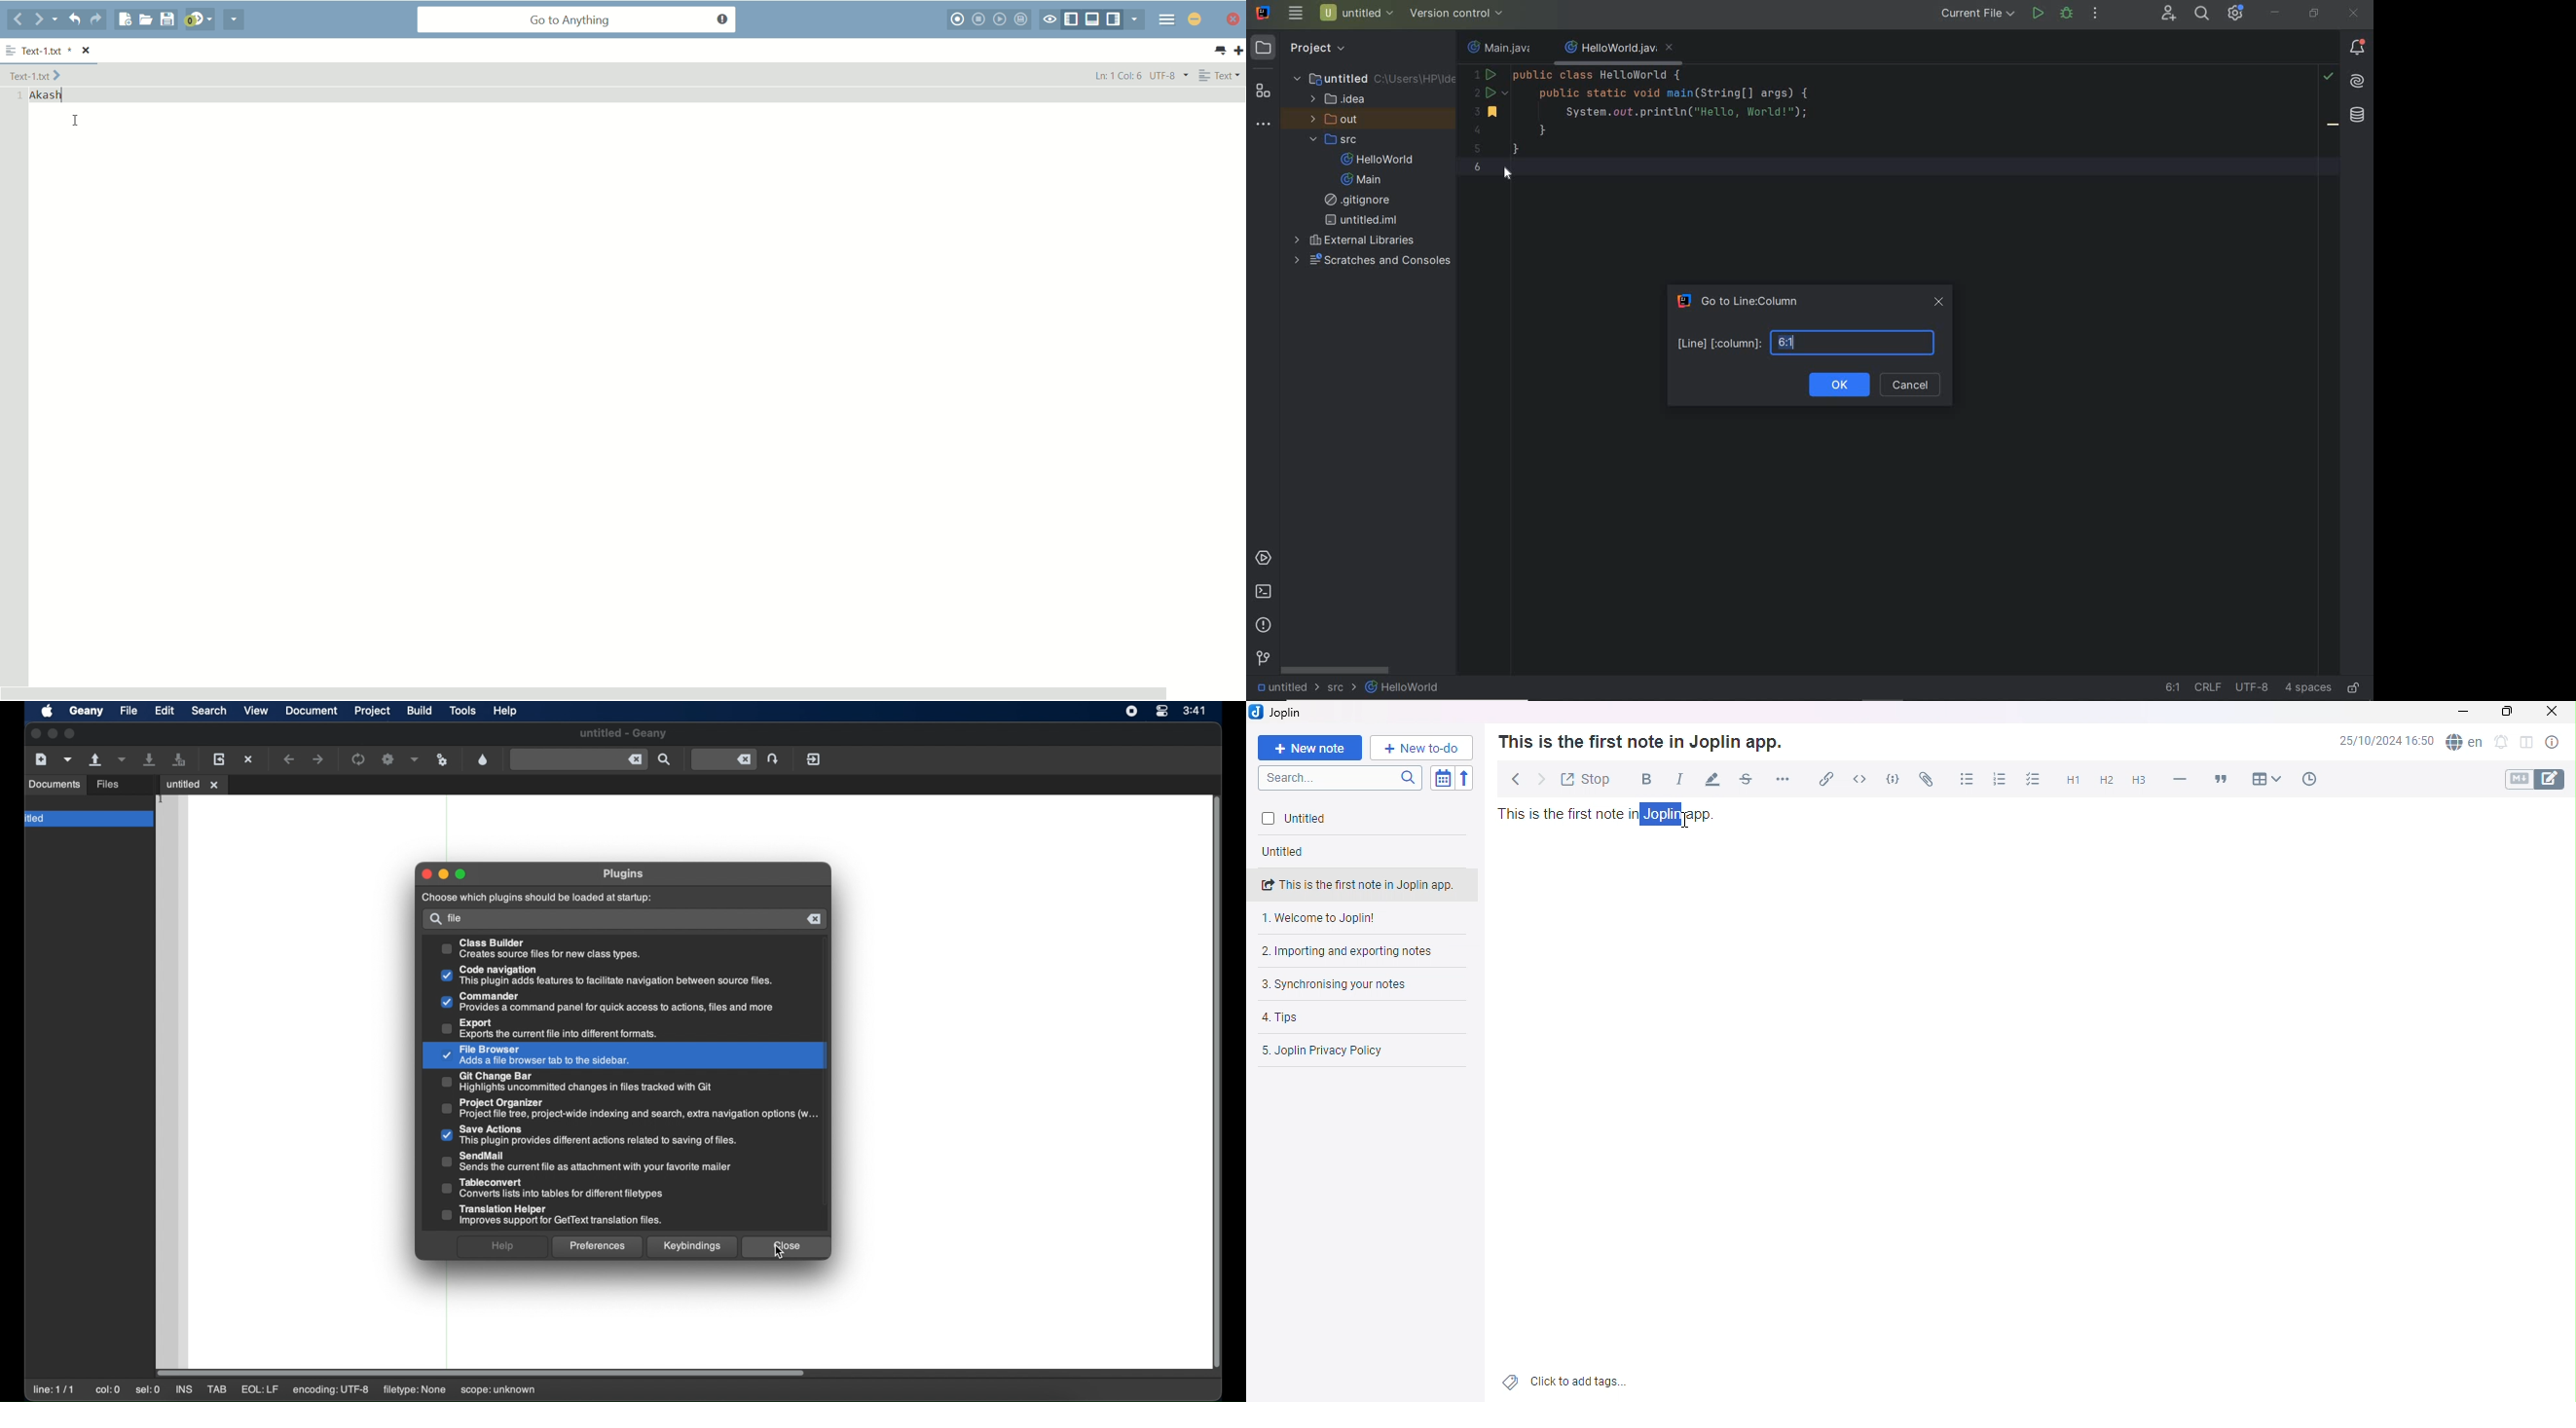 The width and height of the screenshot is (2576, 1428). I want to click on Italic, so click(1674, 779).